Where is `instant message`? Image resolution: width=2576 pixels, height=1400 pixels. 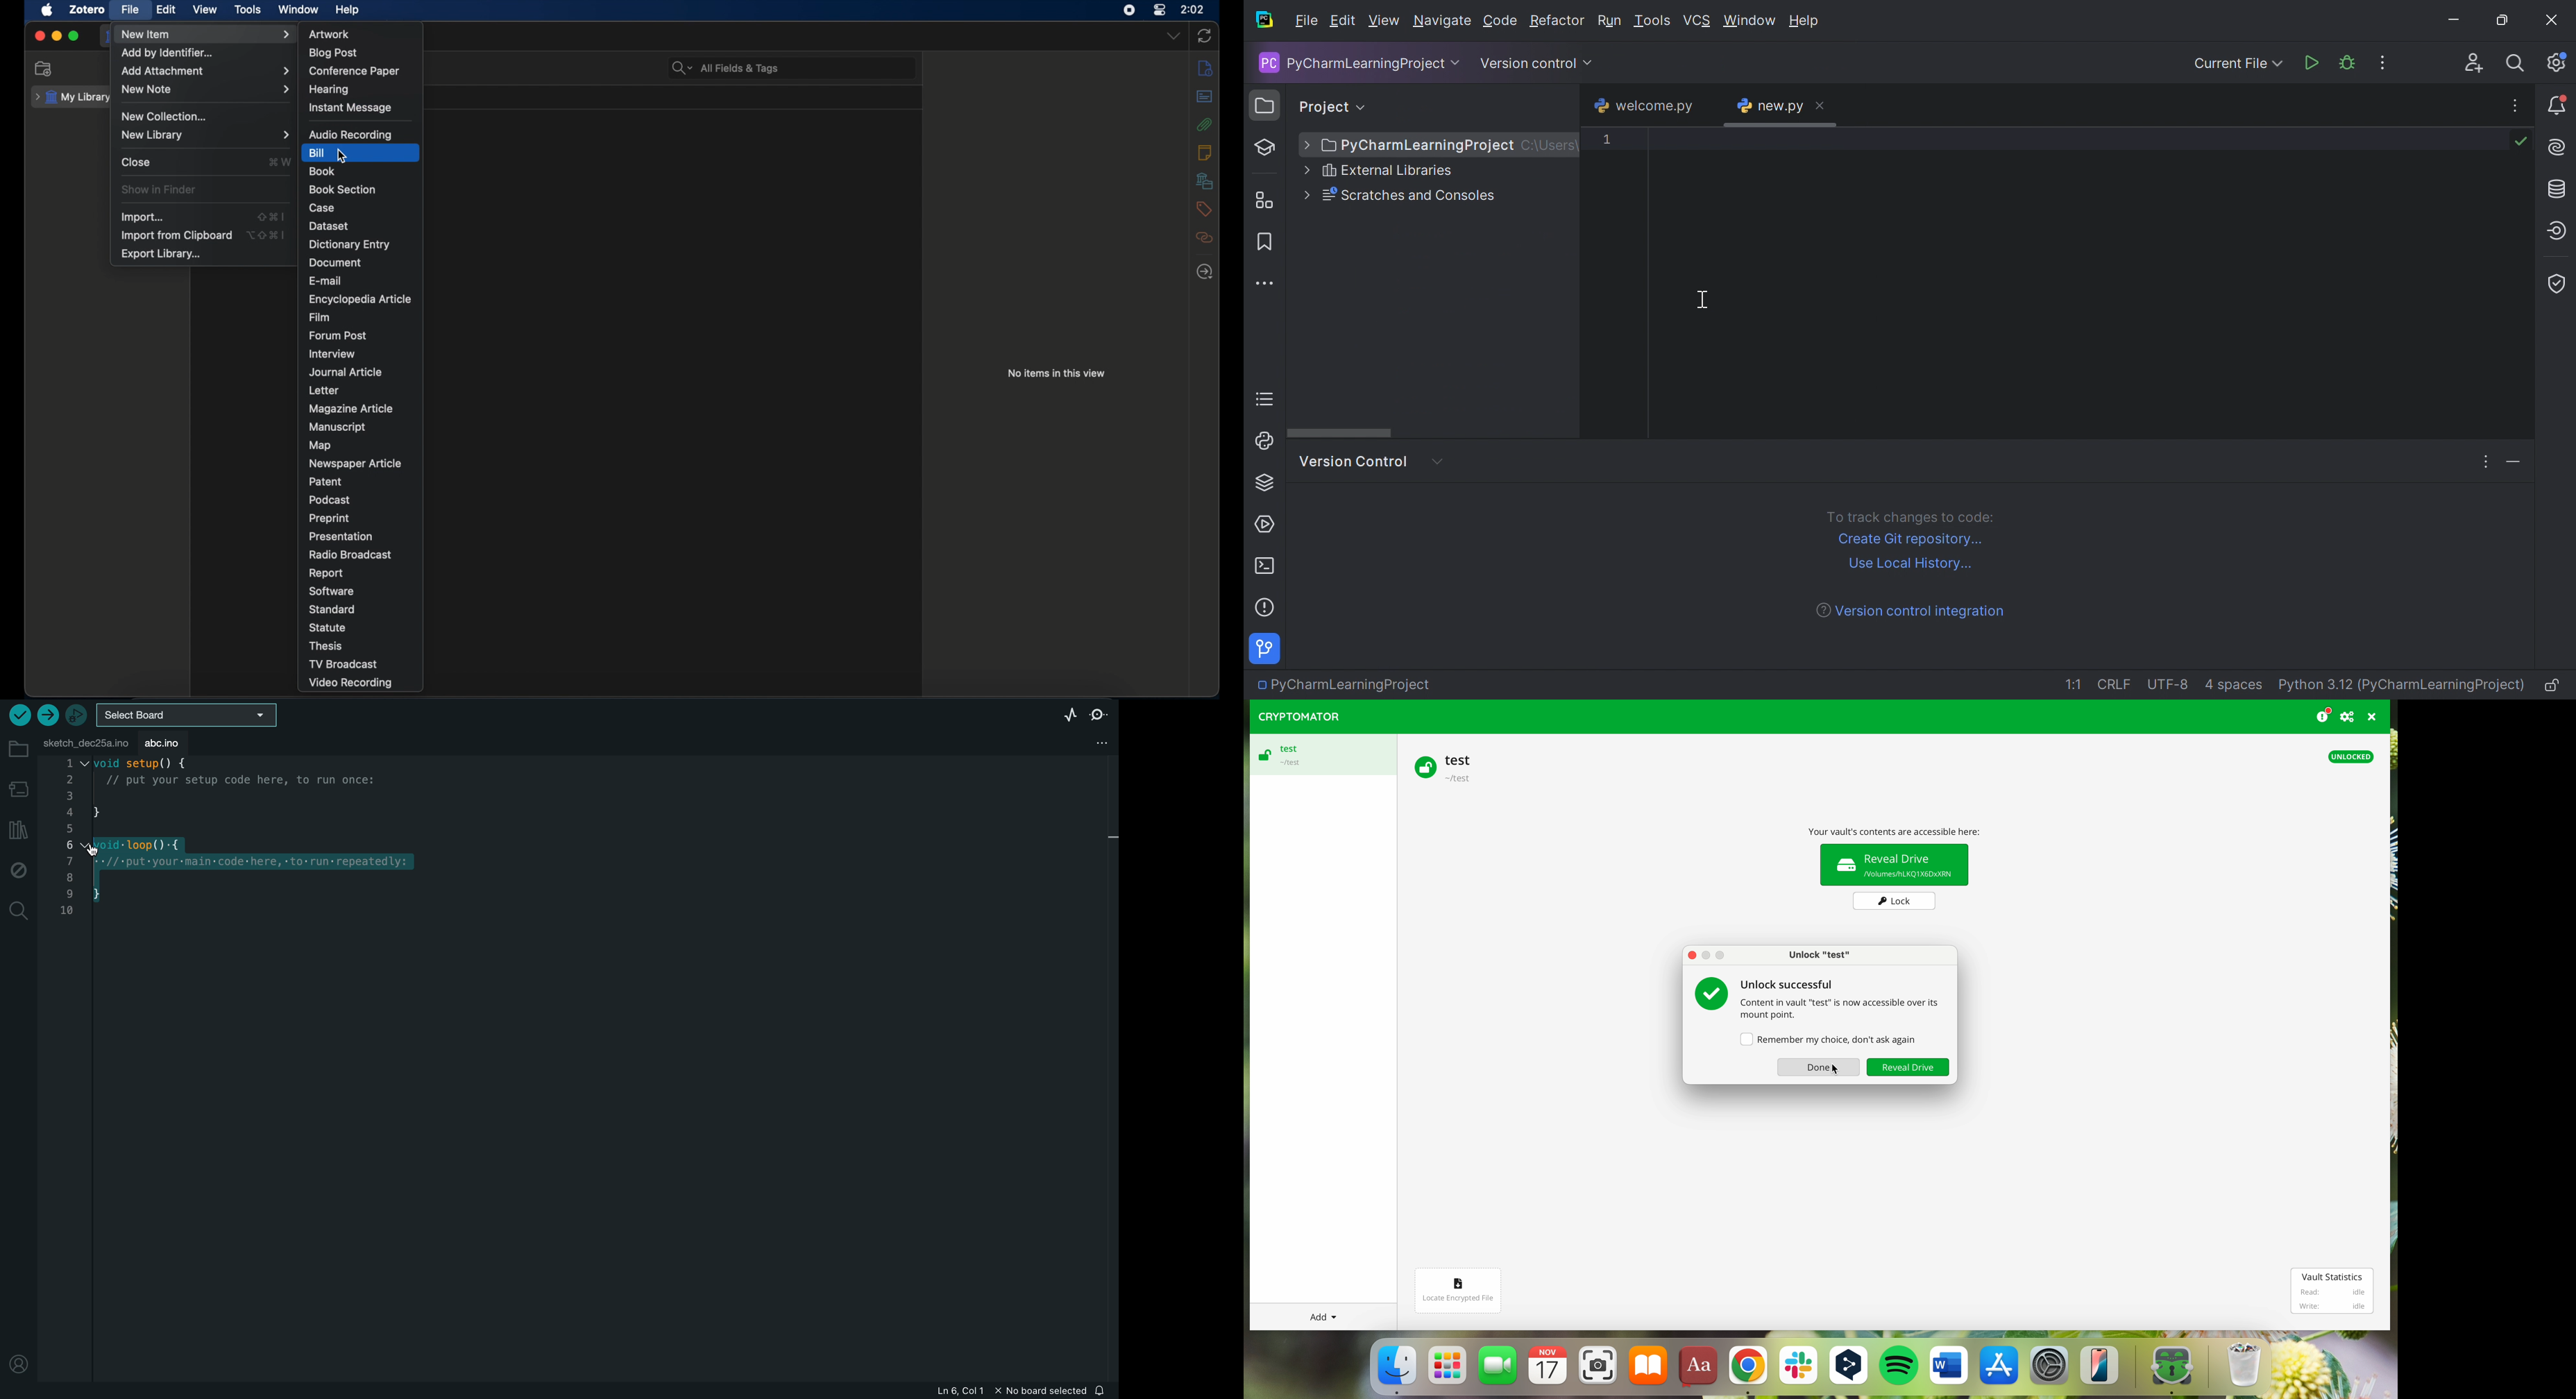 instant message is located at coordinates (350, 108).